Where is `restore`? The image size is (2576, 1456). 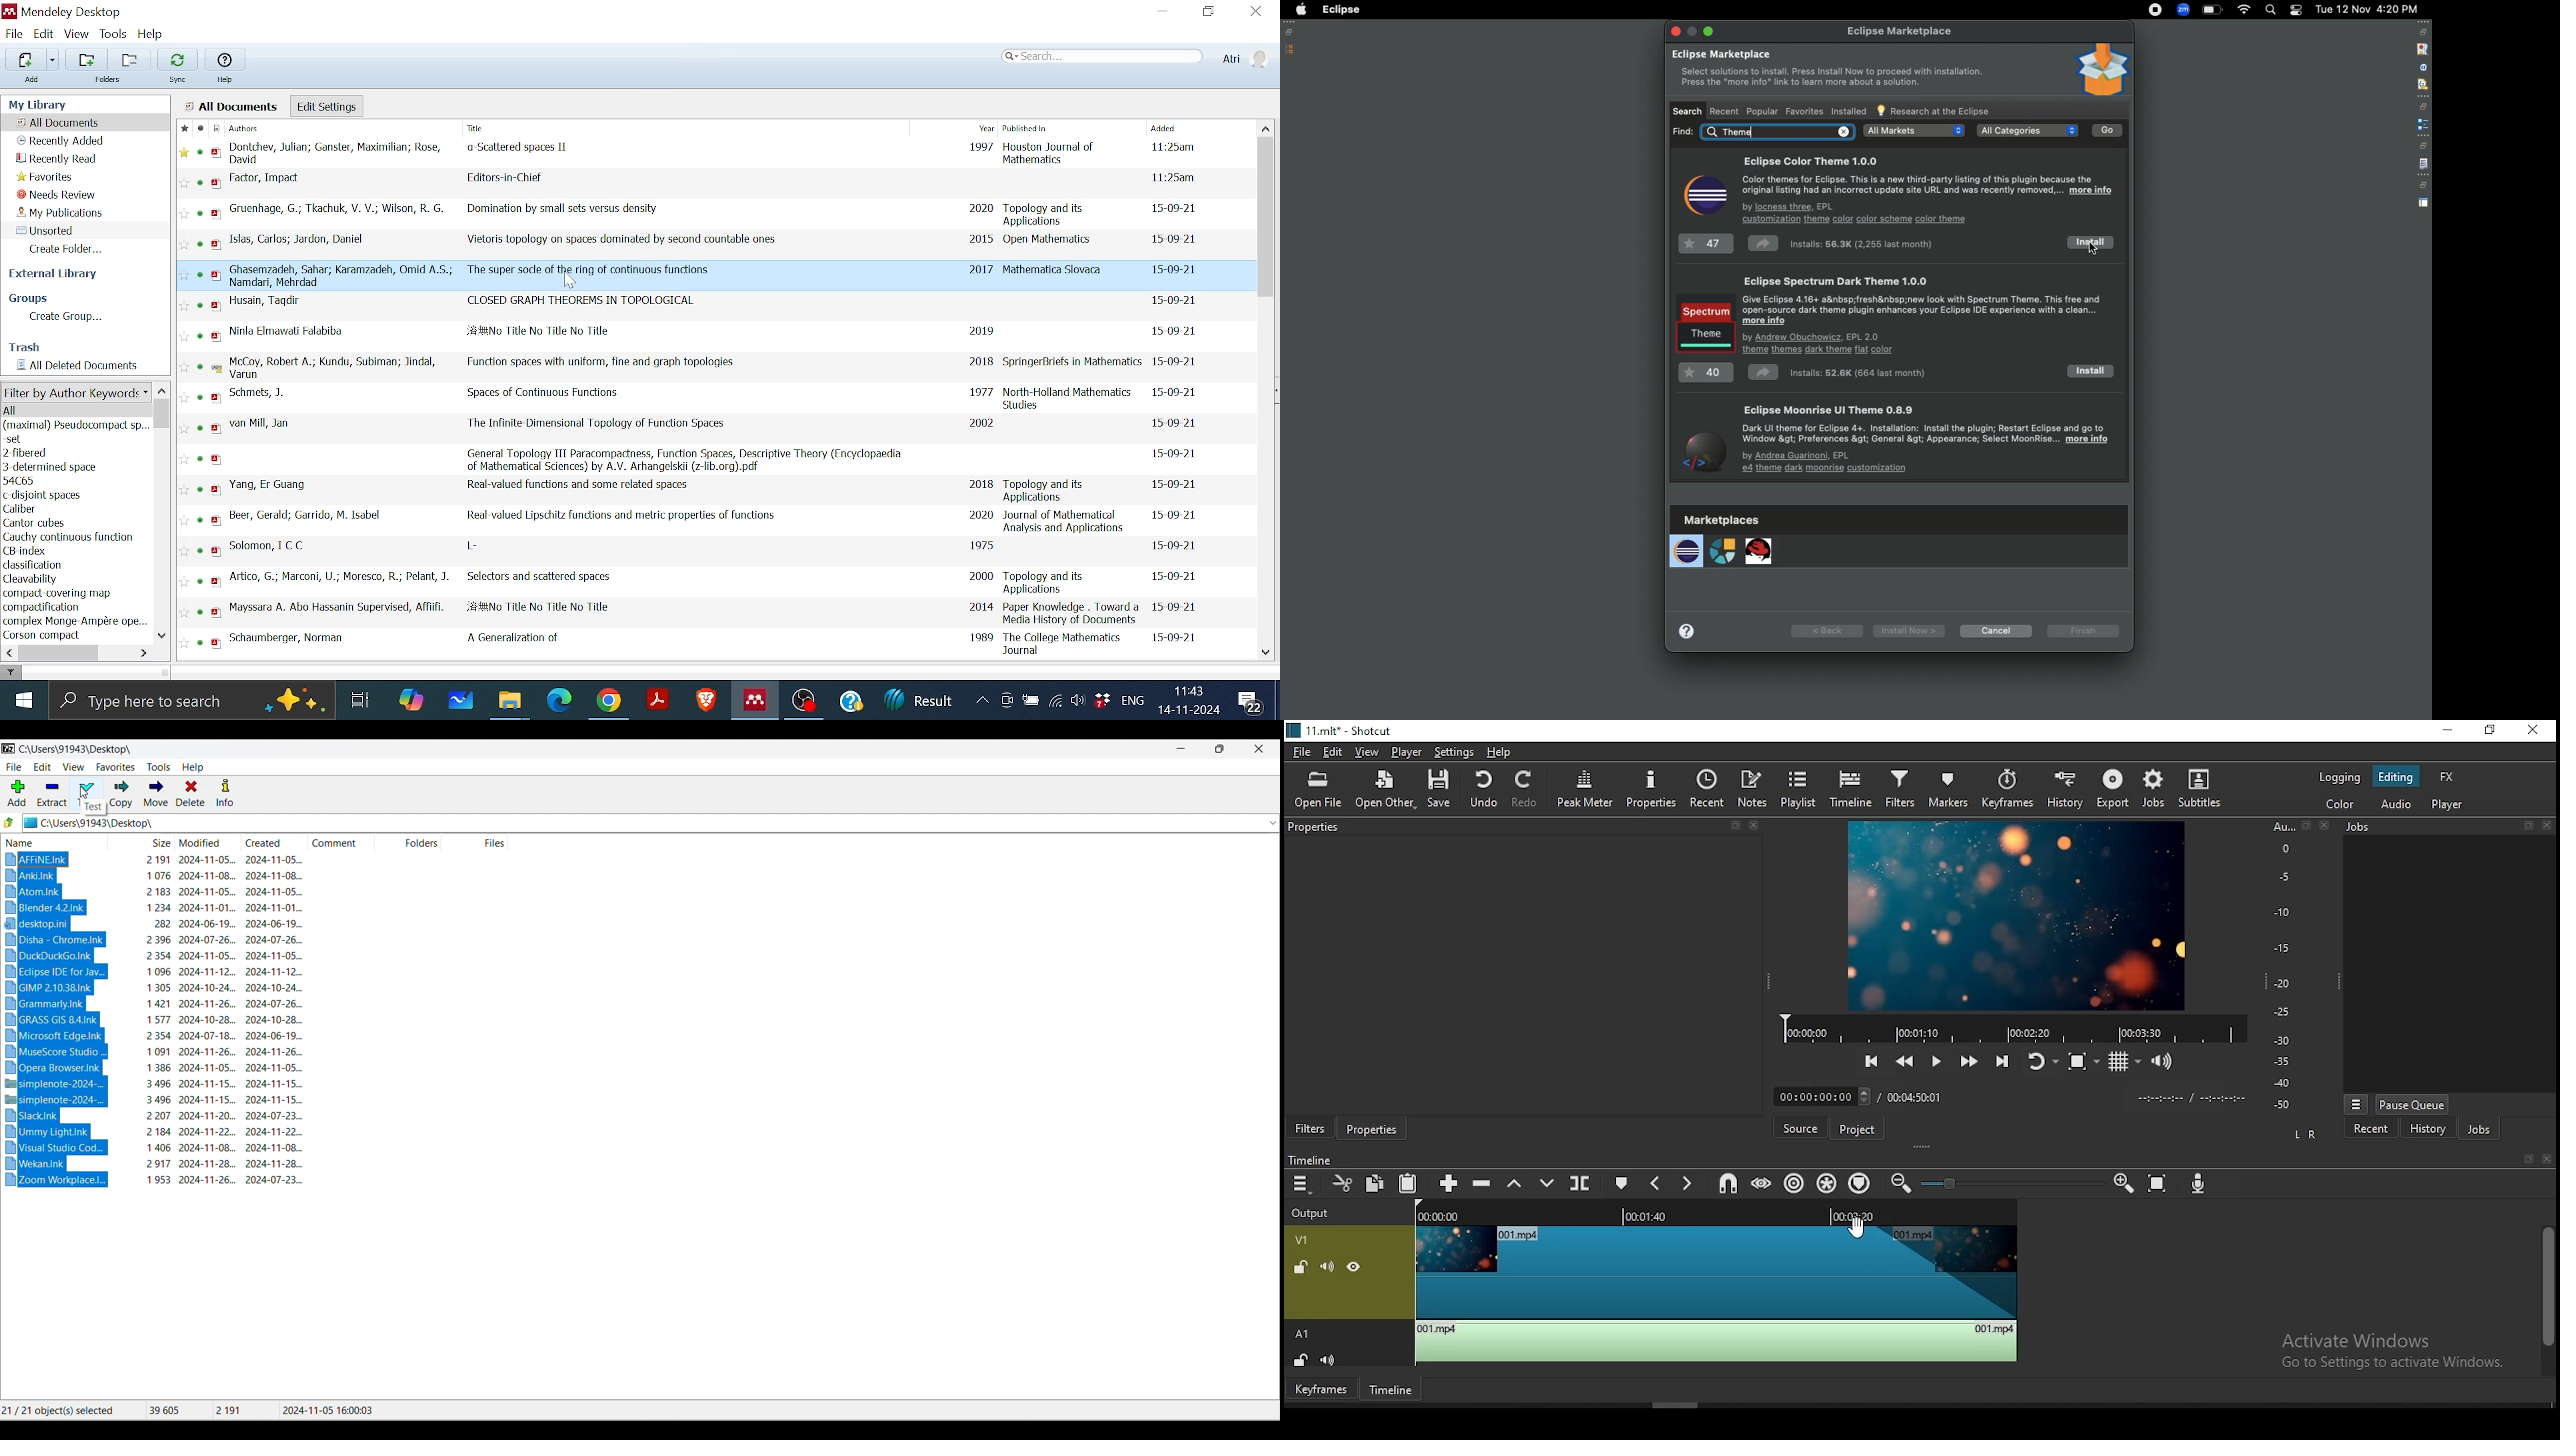
restore is located at coordinates (2490, 731).